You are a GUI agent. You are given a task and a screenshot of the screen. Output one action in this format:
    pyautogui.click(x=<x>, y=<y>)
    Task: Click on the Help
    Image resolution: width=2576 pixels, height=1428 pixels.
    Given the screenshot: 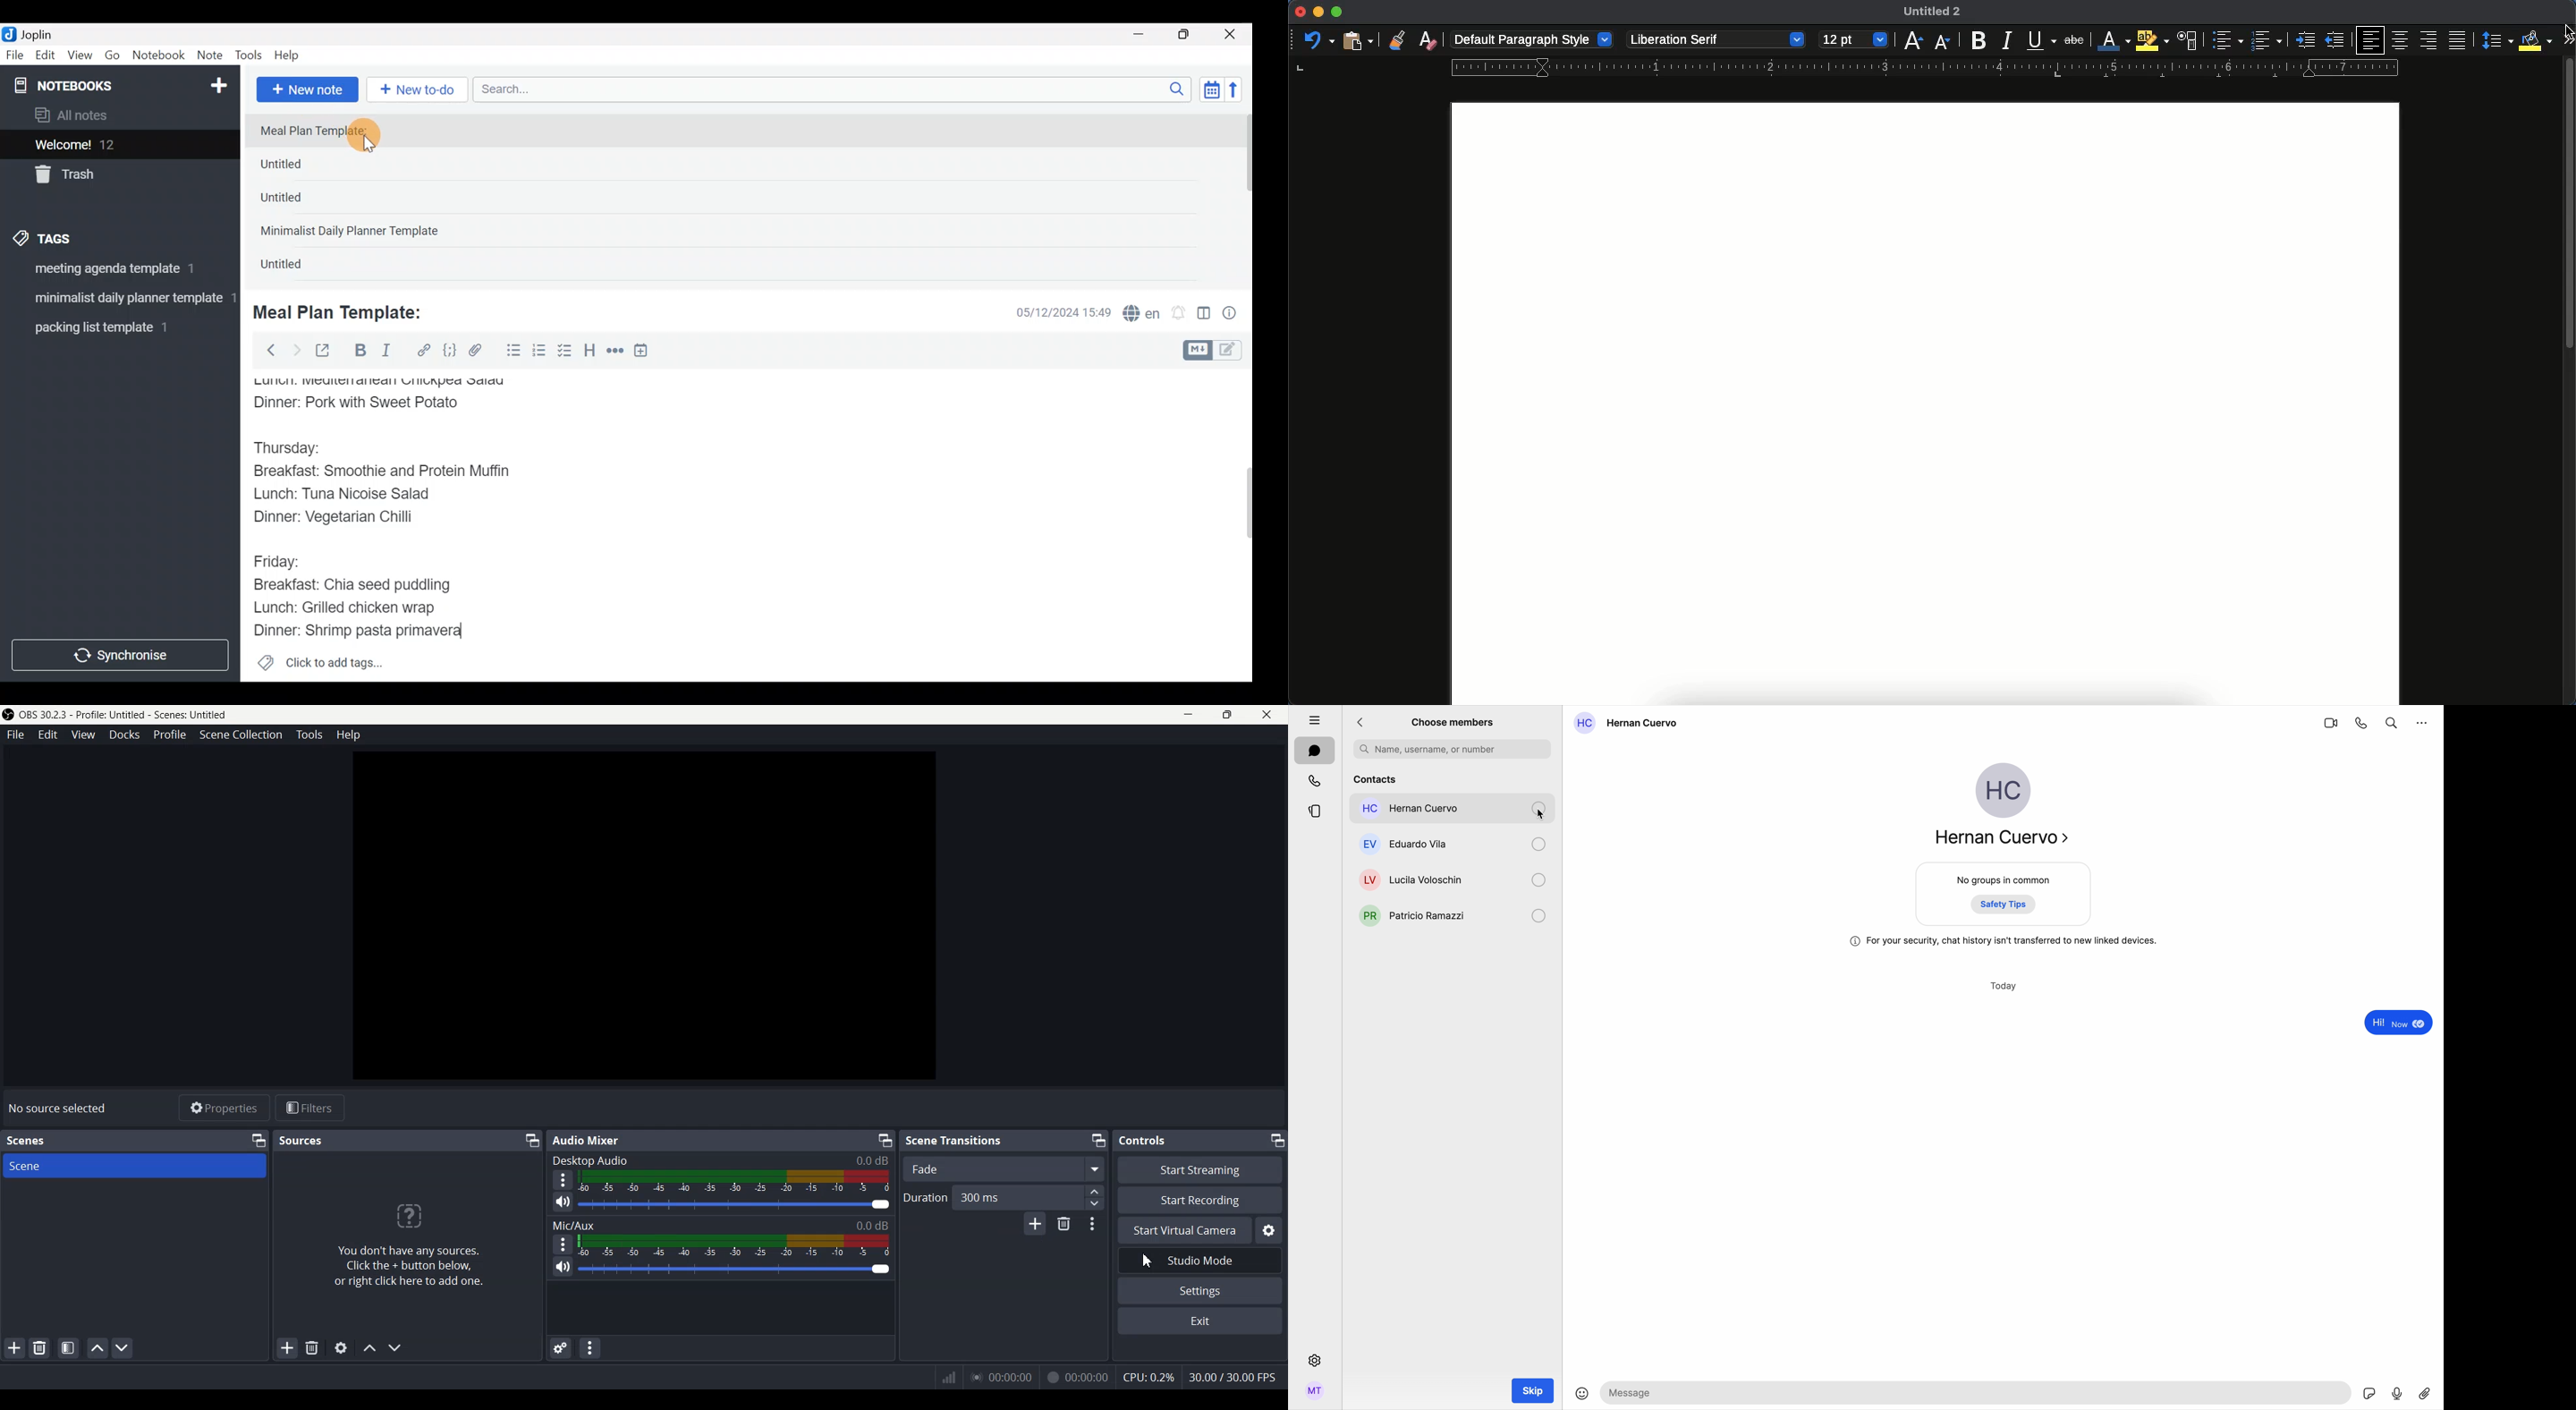 What is the action you would take?
    pyautogui.click(x=346, y=735)
    